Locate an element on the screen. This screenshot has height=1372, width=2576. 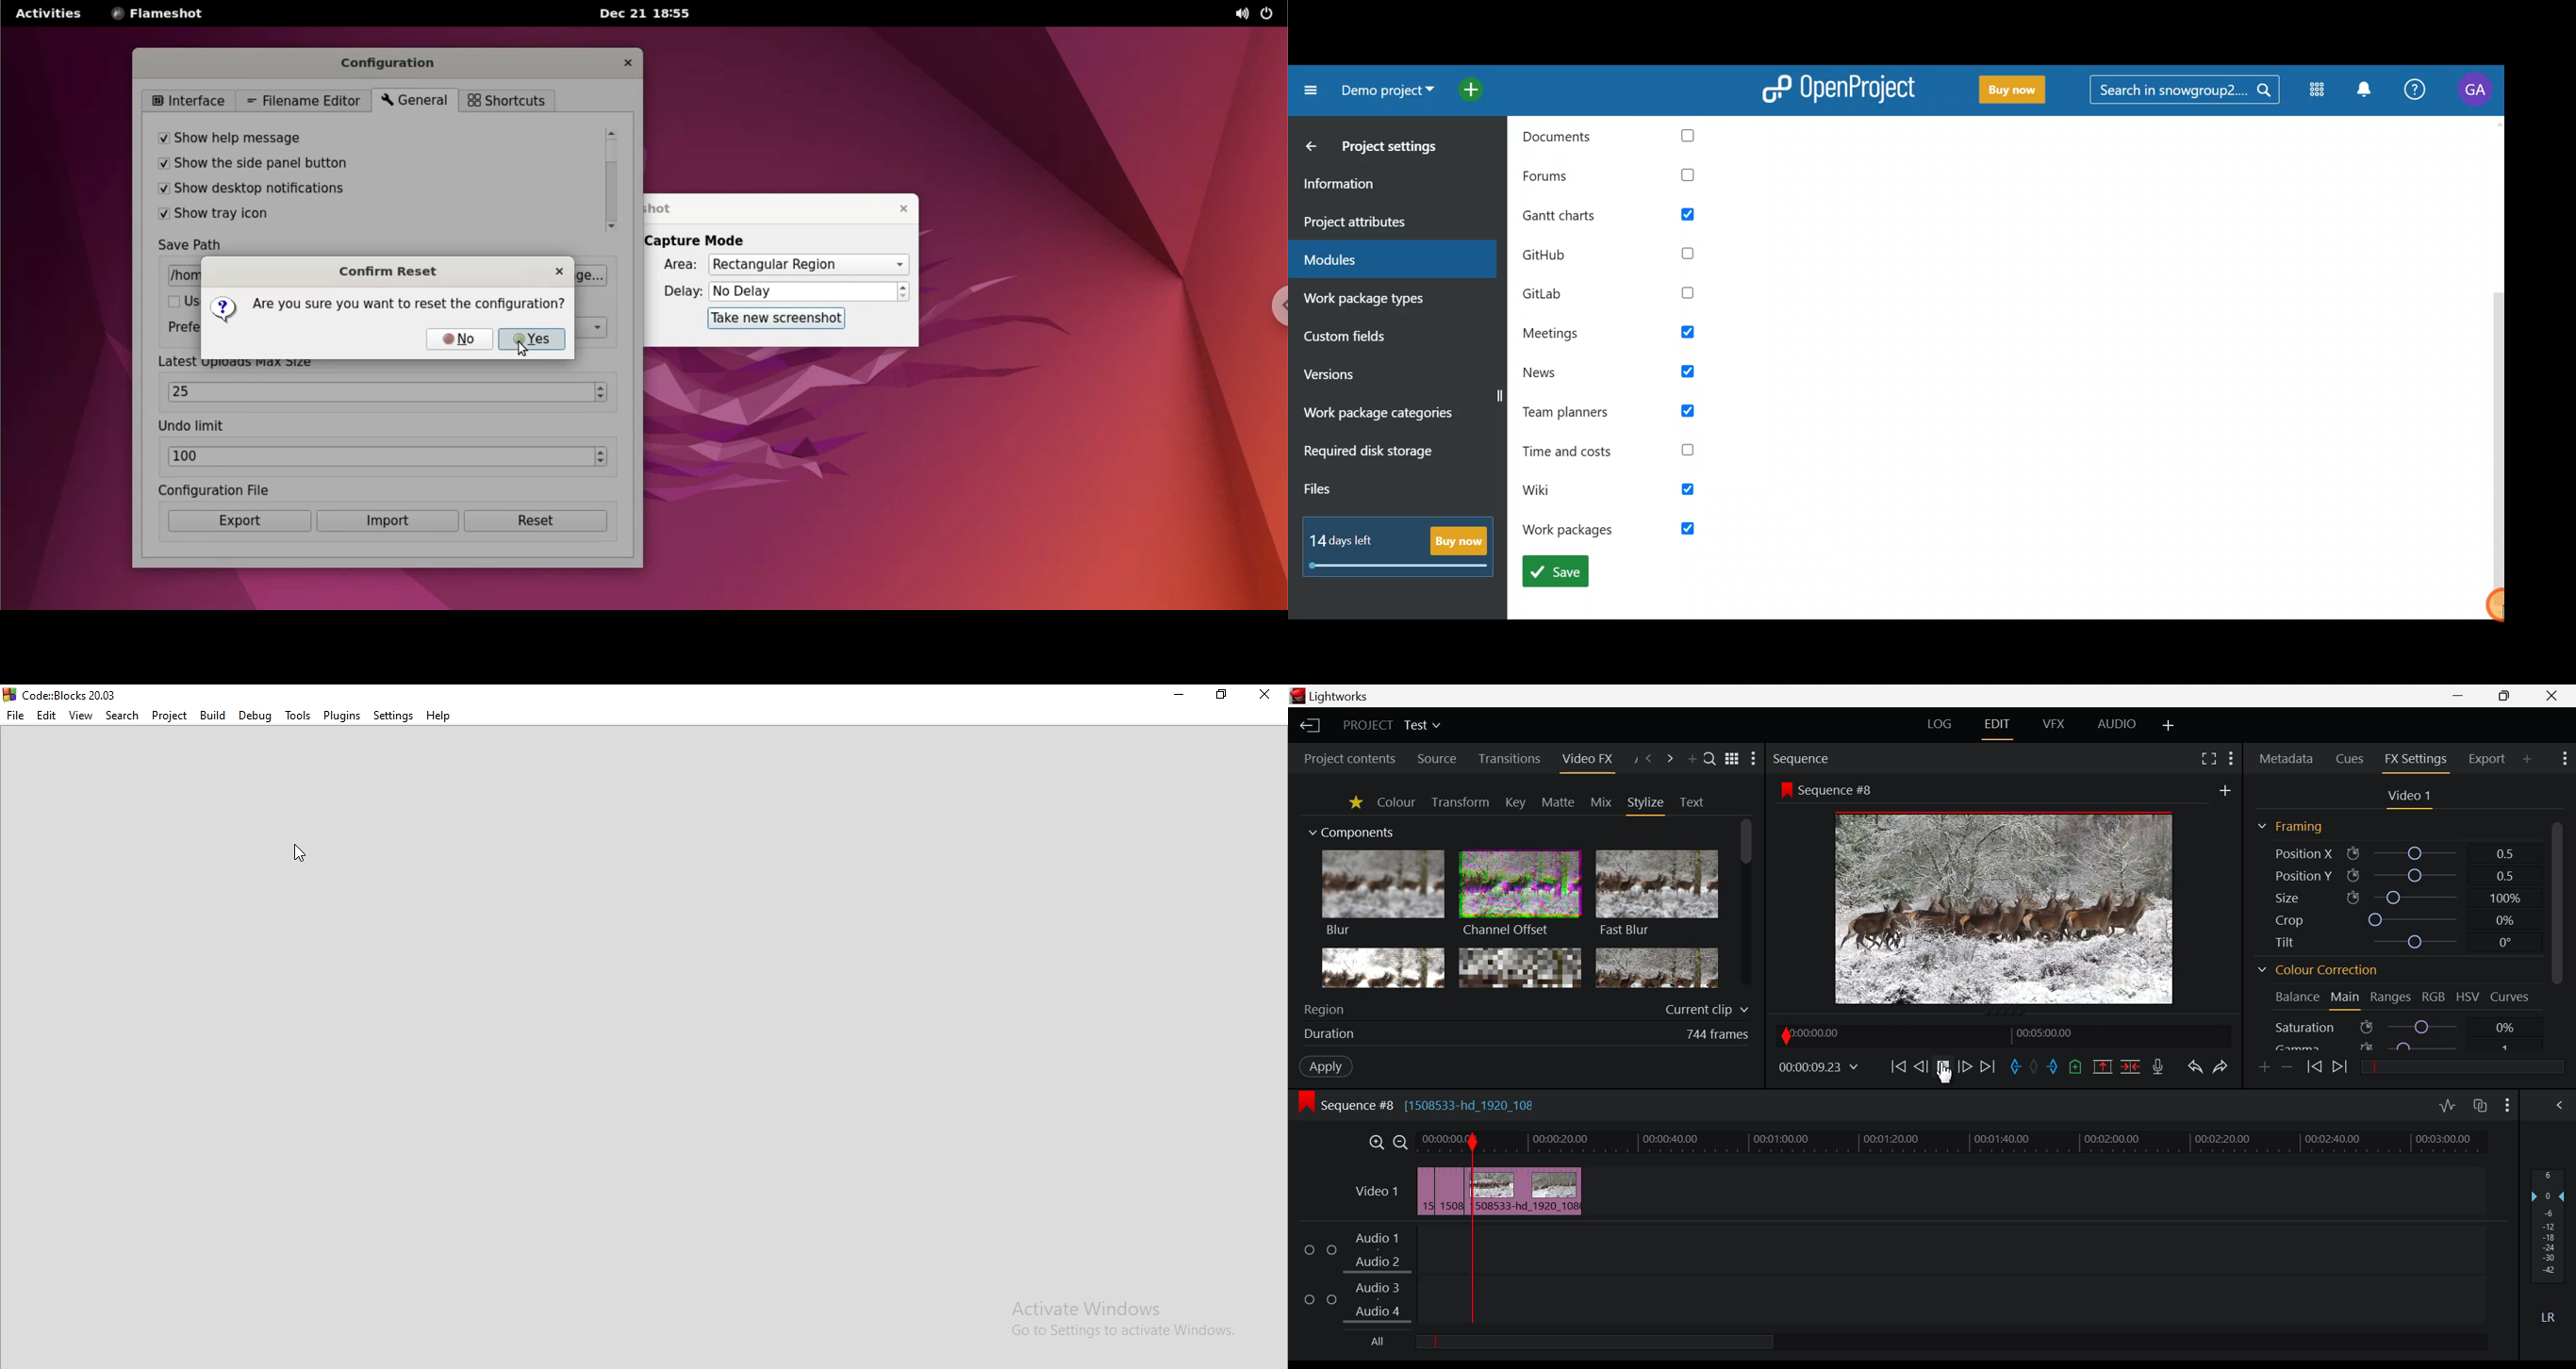
yes is located at coordinates (533, 338).